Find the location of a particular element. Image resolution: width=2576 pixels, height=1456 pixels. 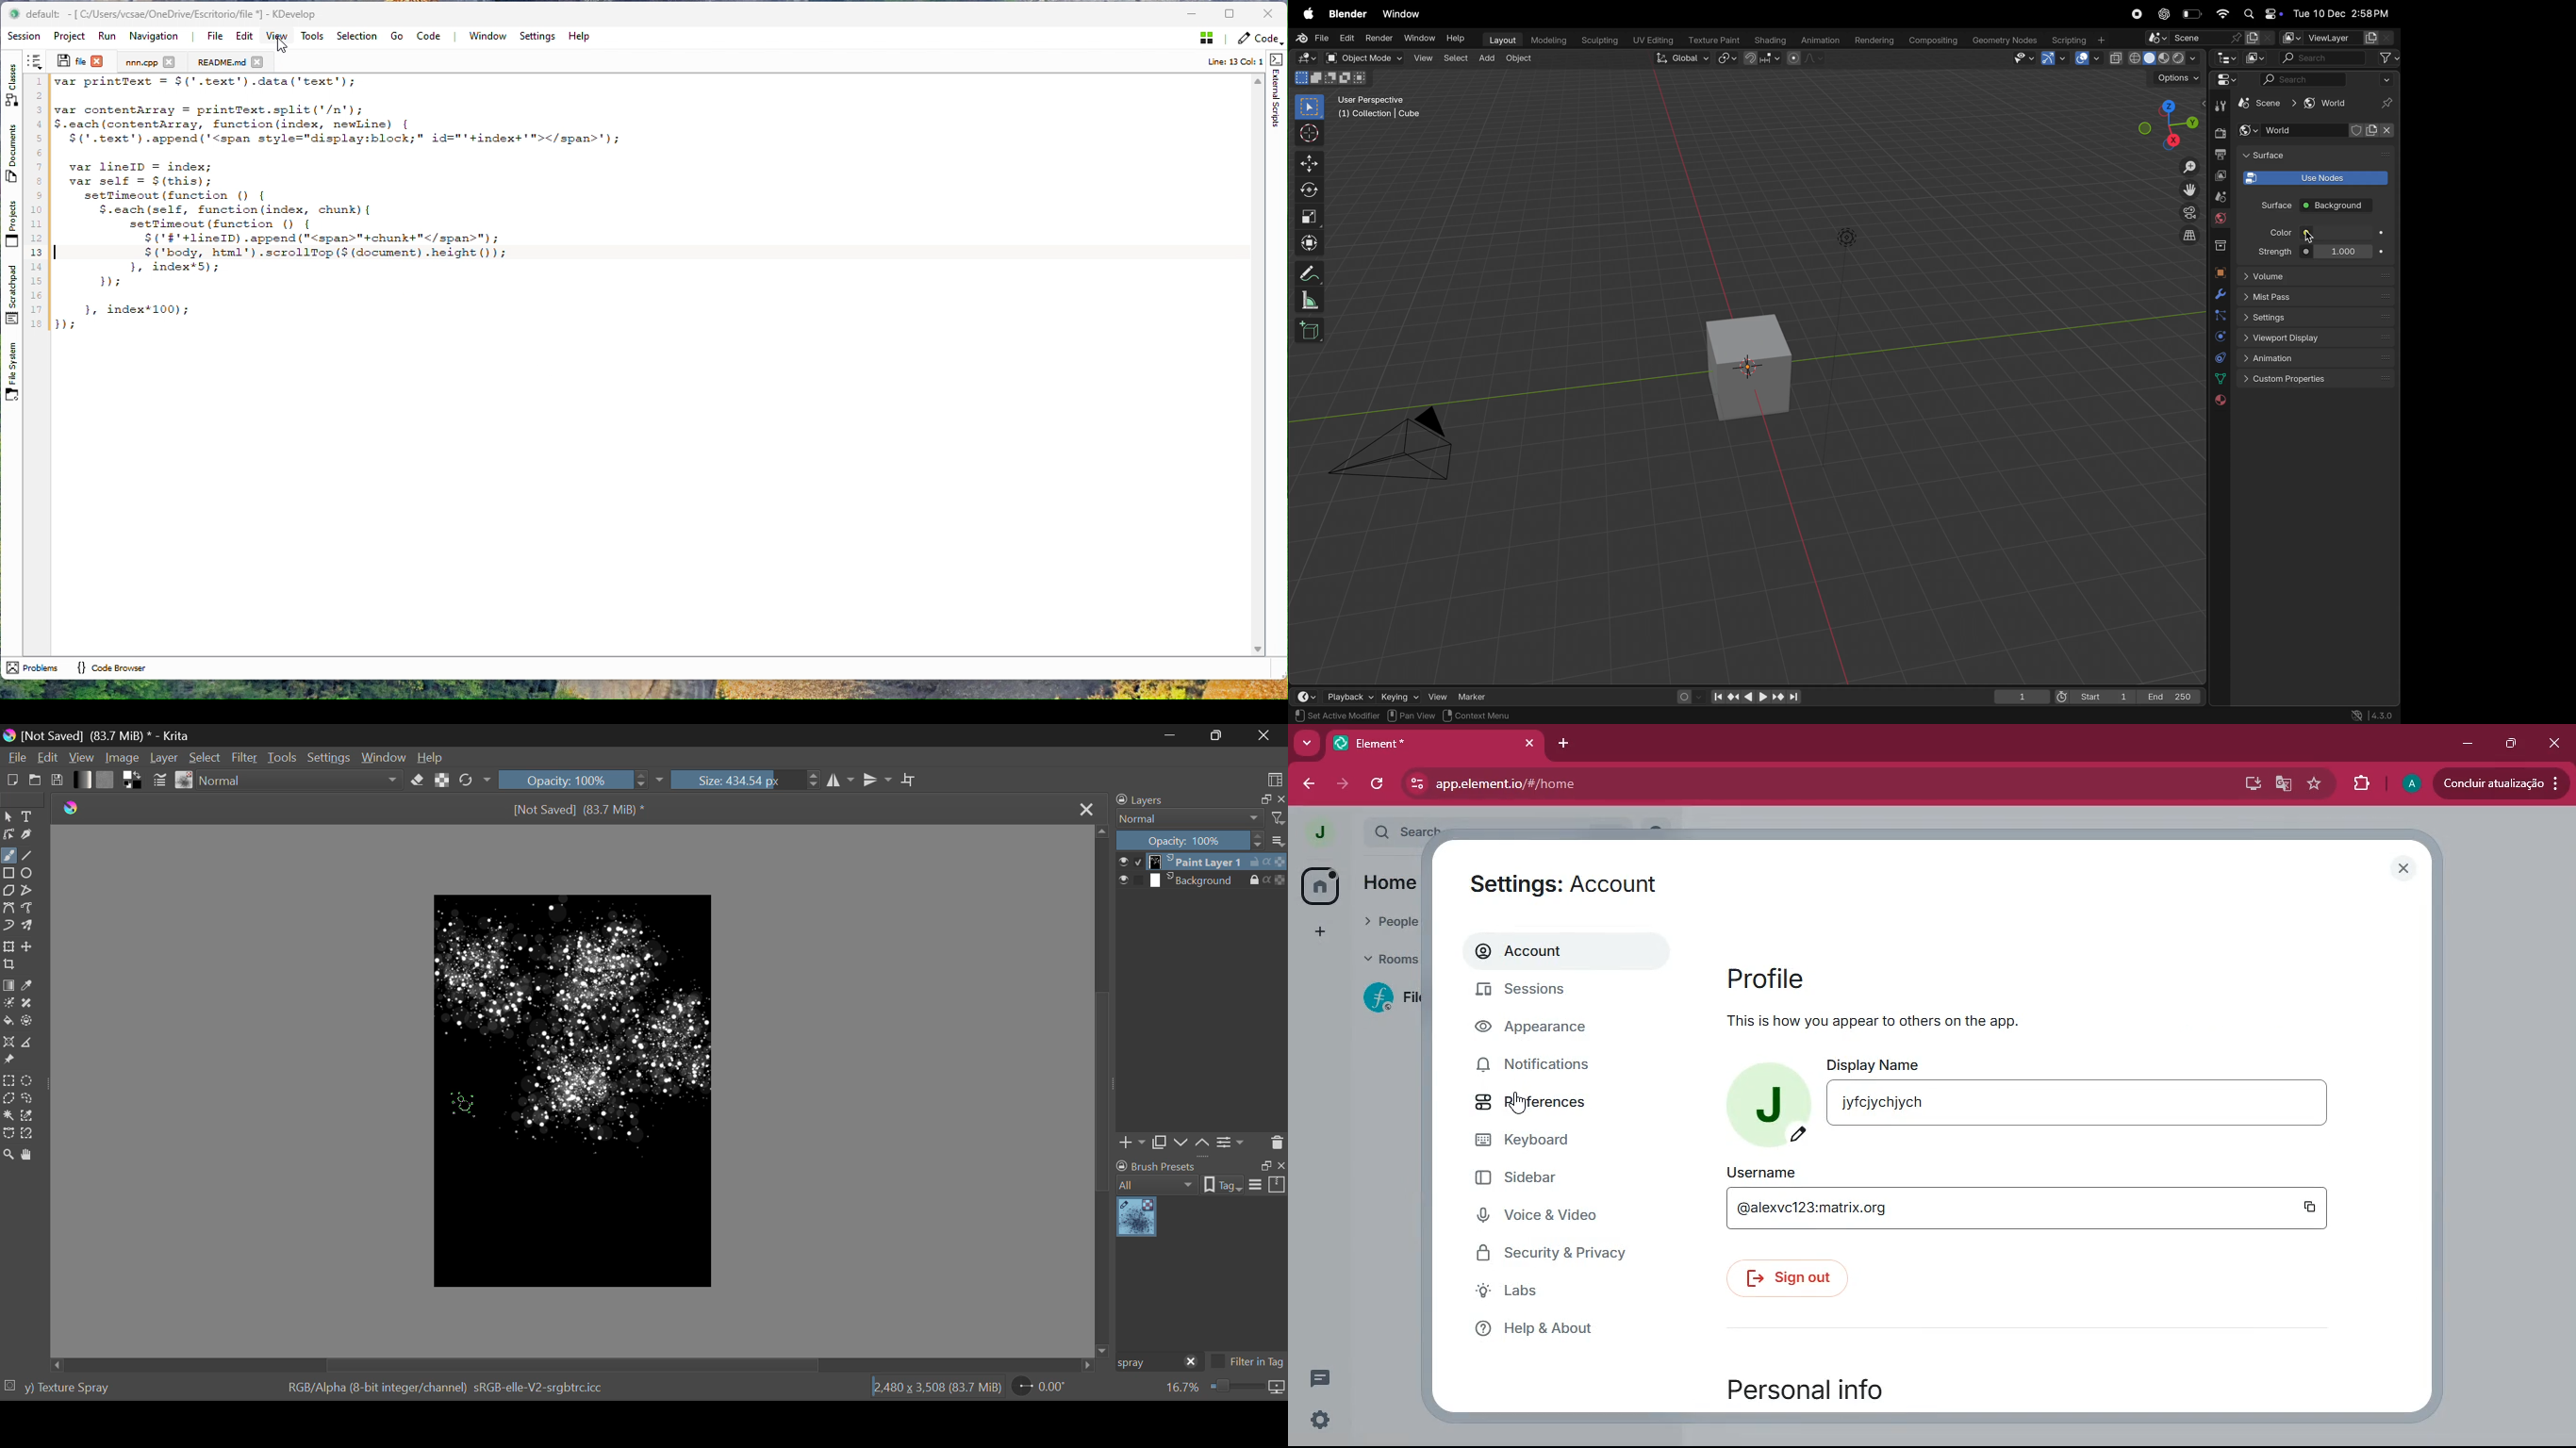

File is located at coordinates (16, 756).